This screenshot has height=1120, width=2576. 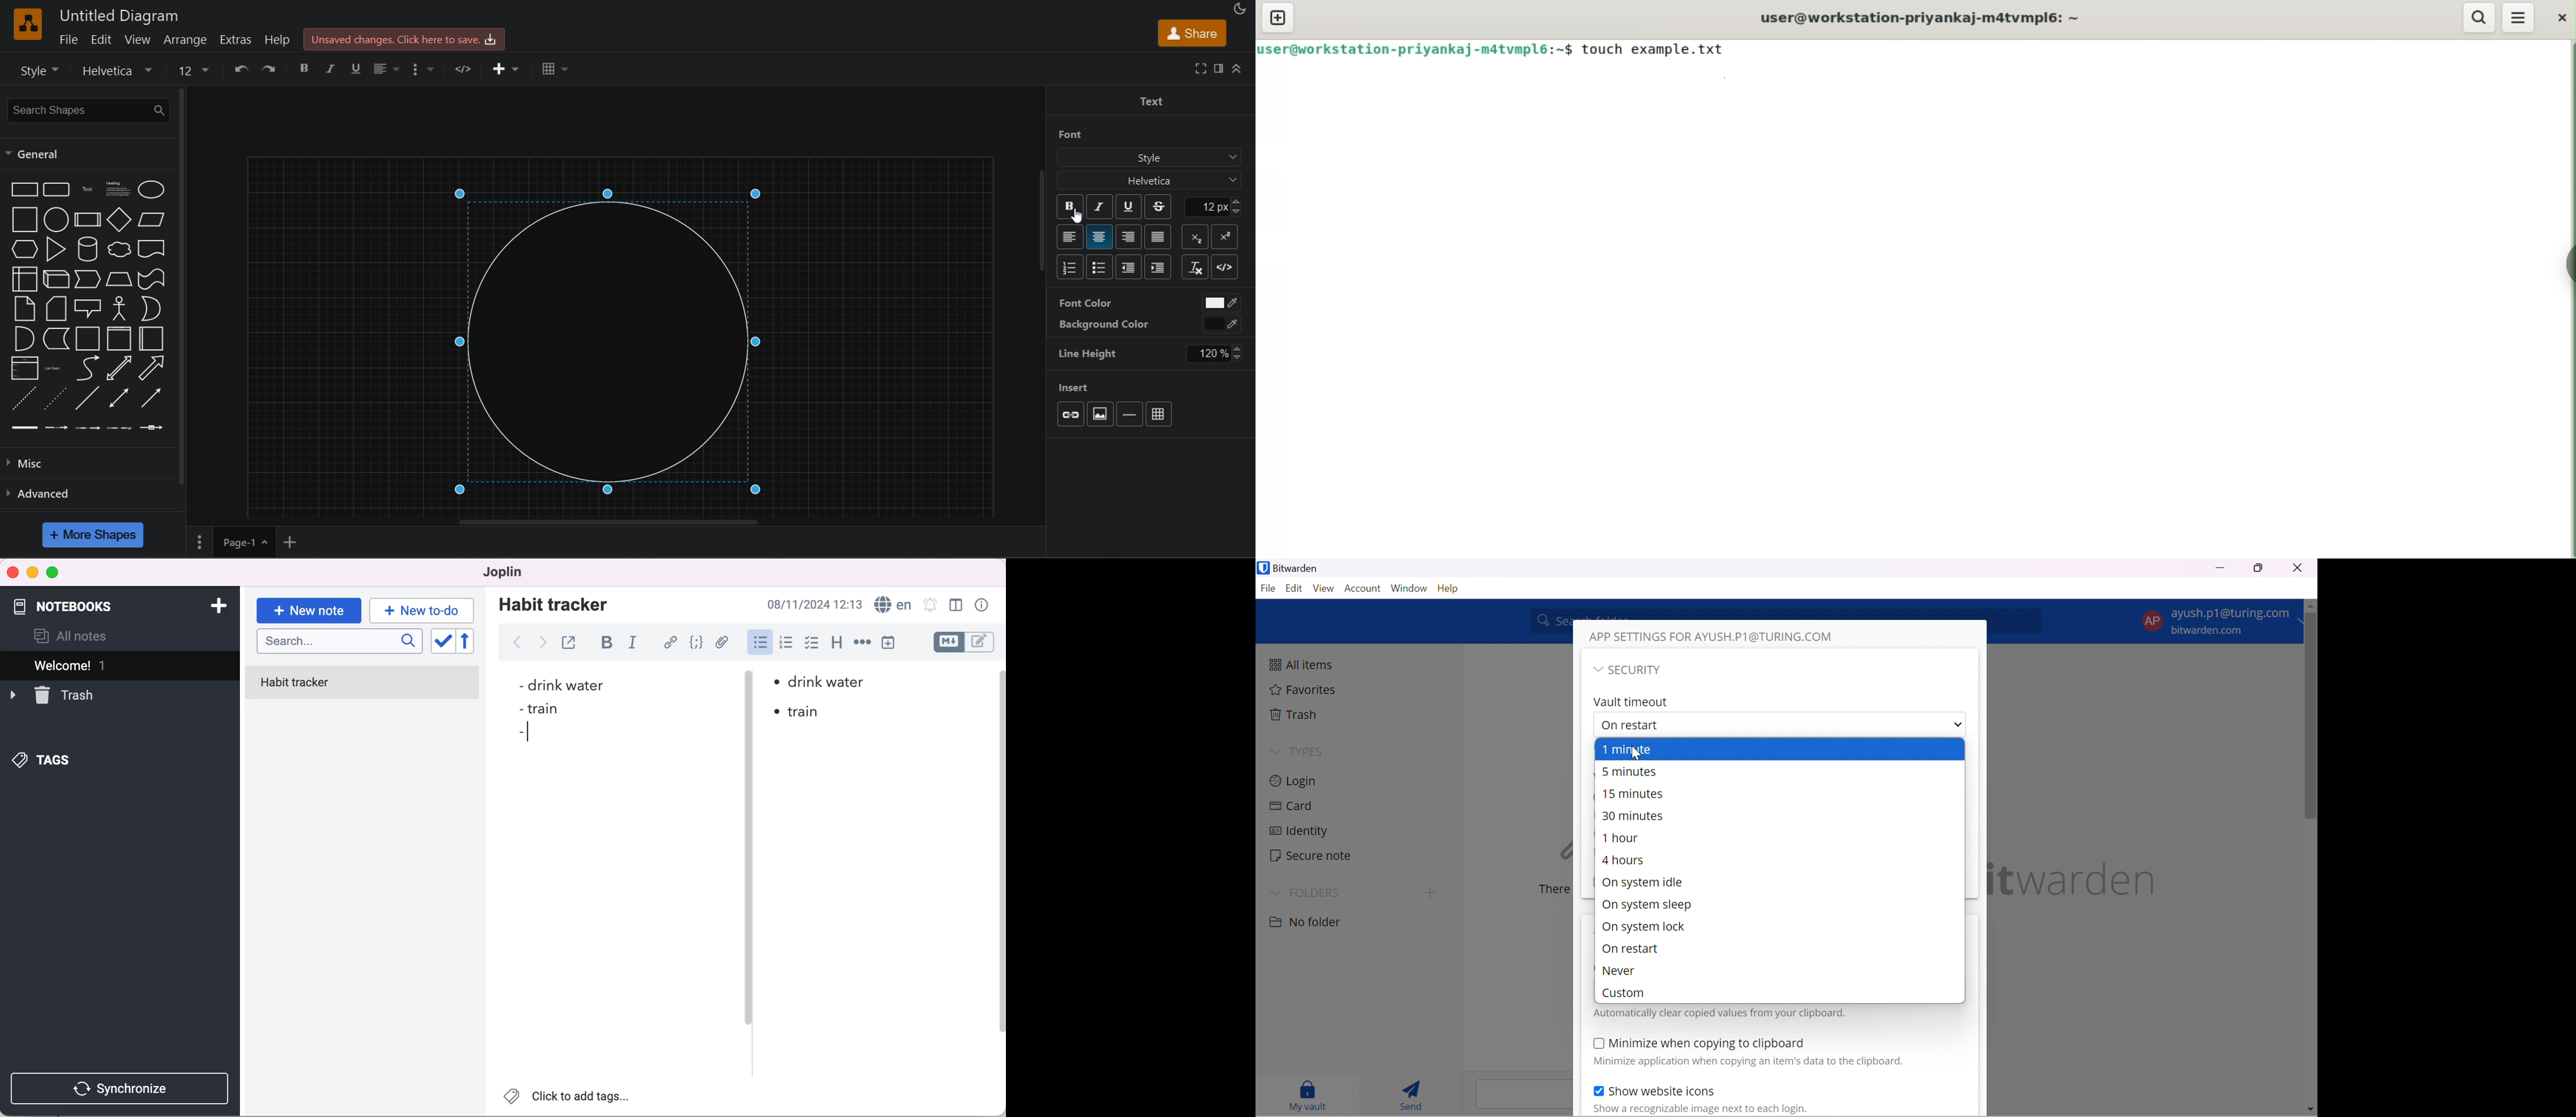 What do you see at coordinates (242, 545) in the screenshot?
I see `page 1` at bounding box center [242, 545].